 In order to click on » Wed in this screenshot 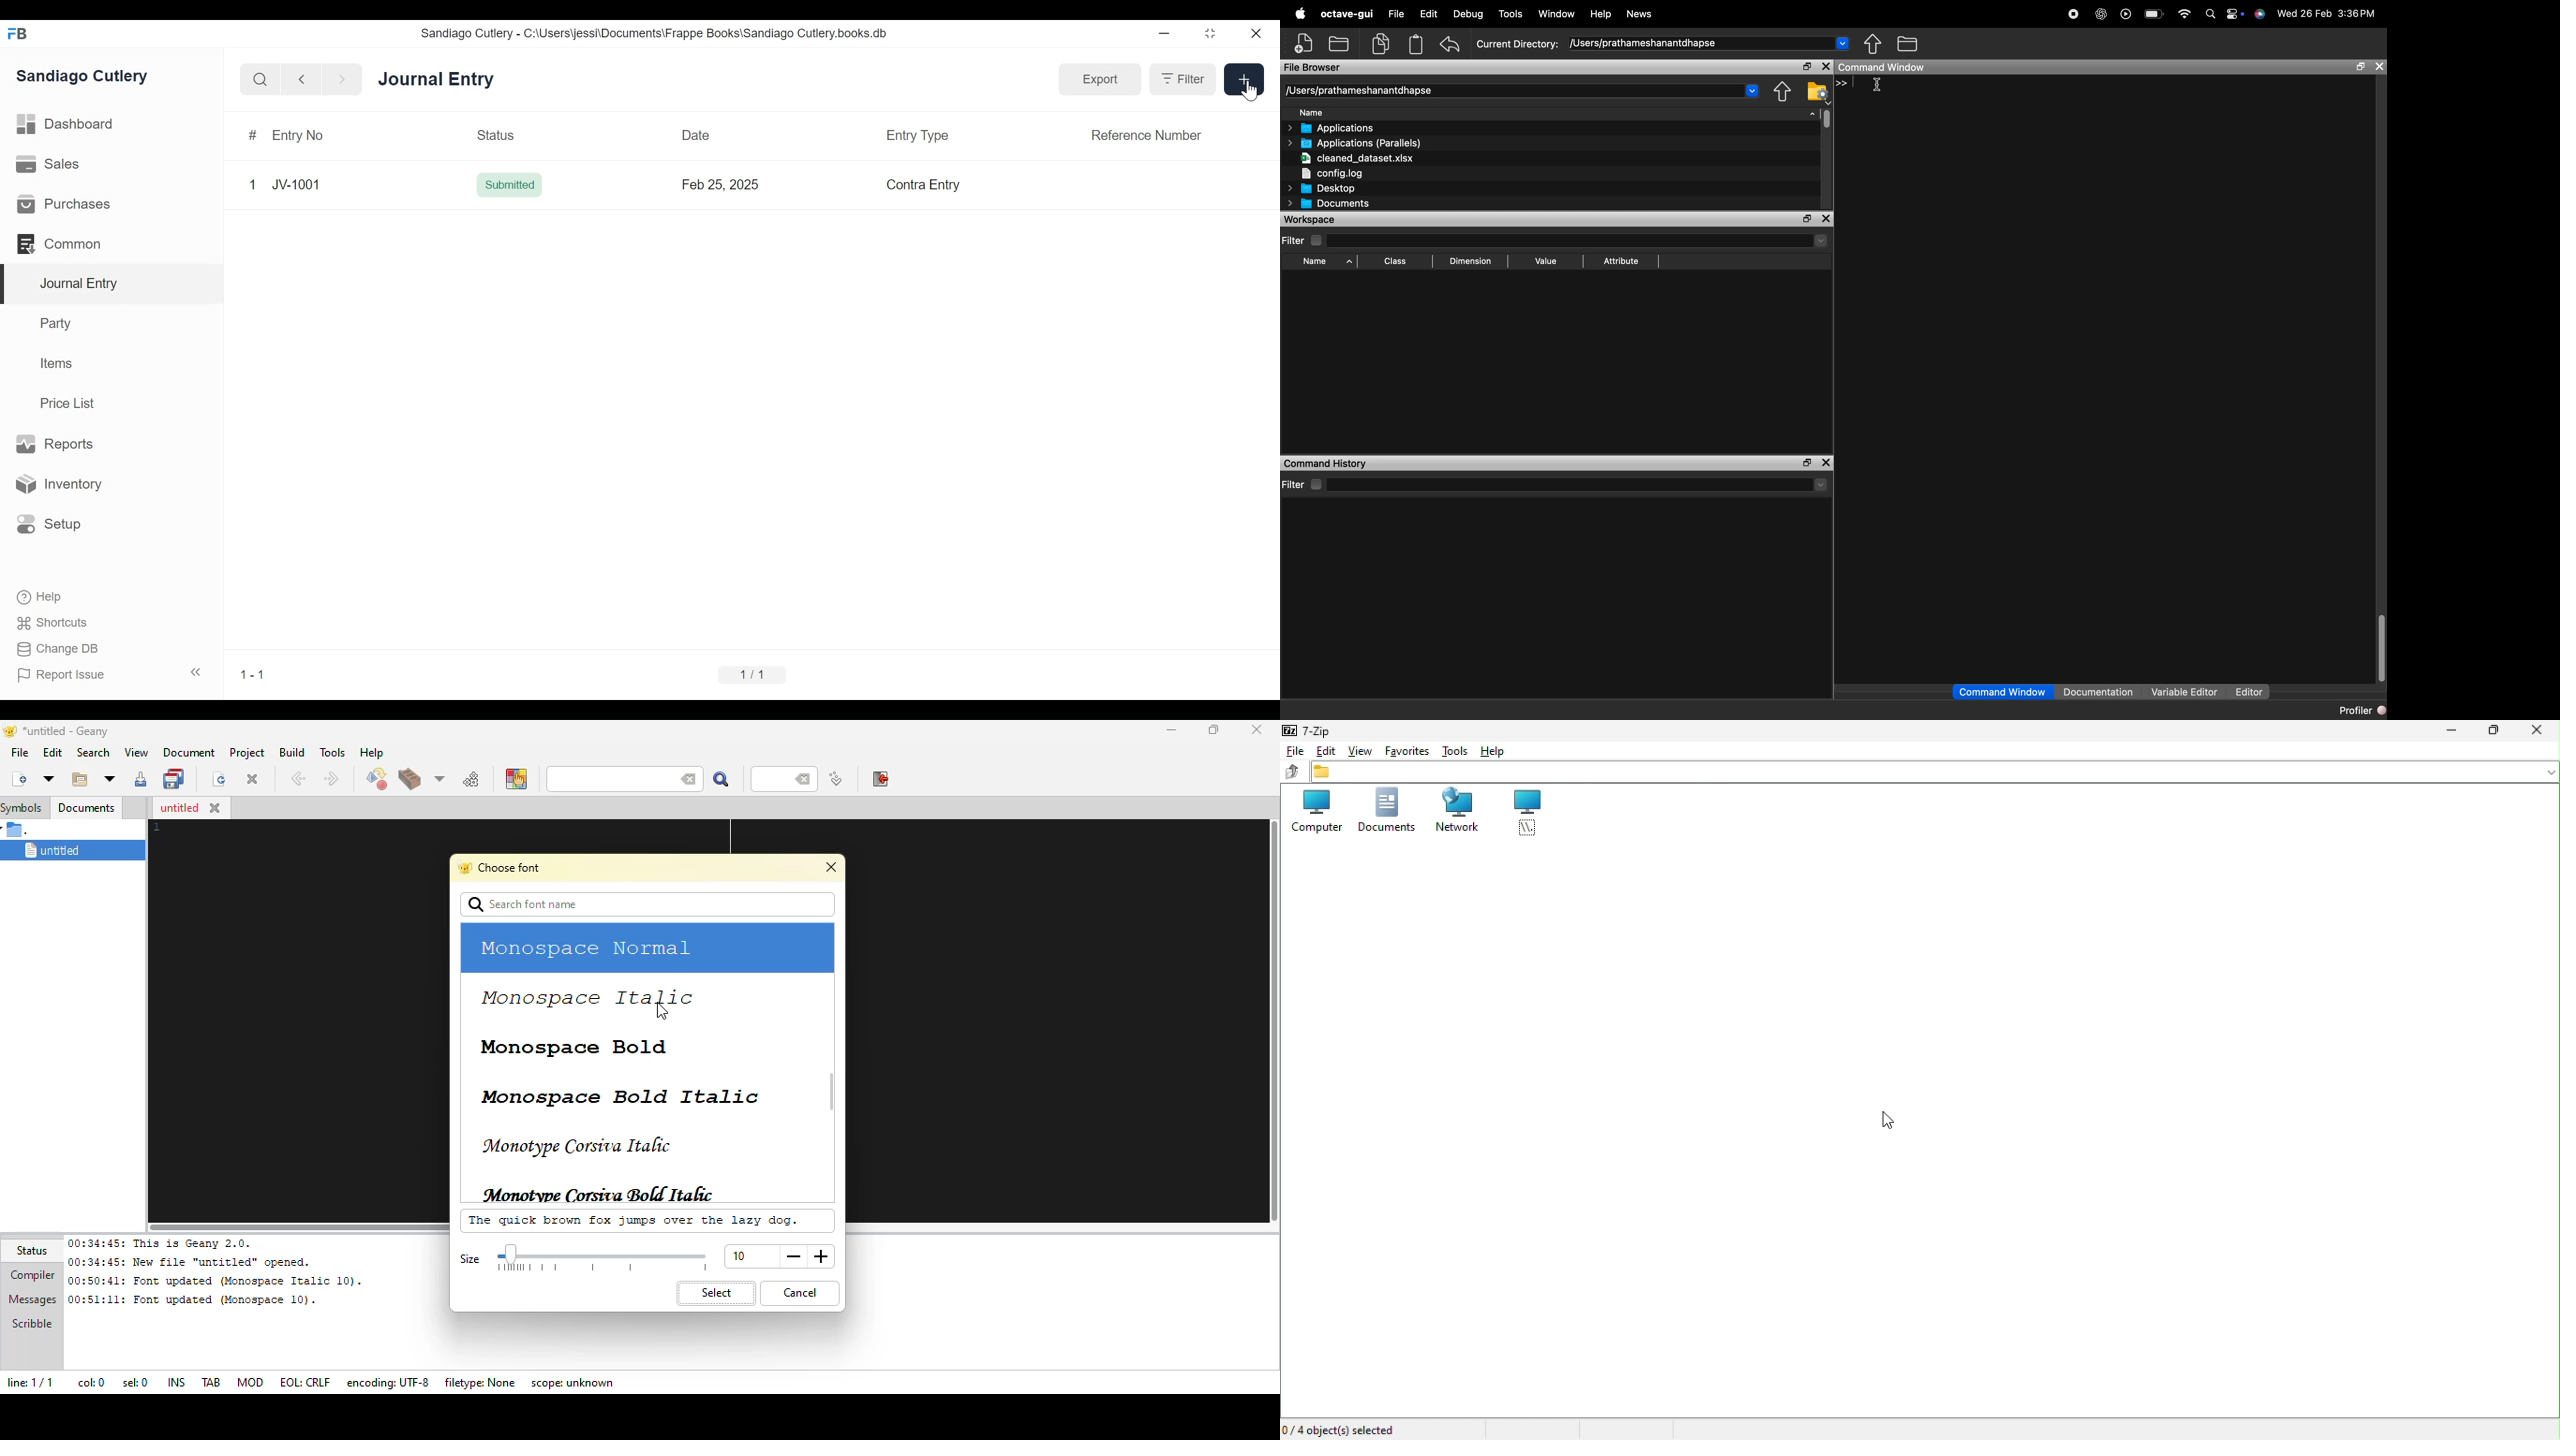, I will do `click(2286, 14)`.